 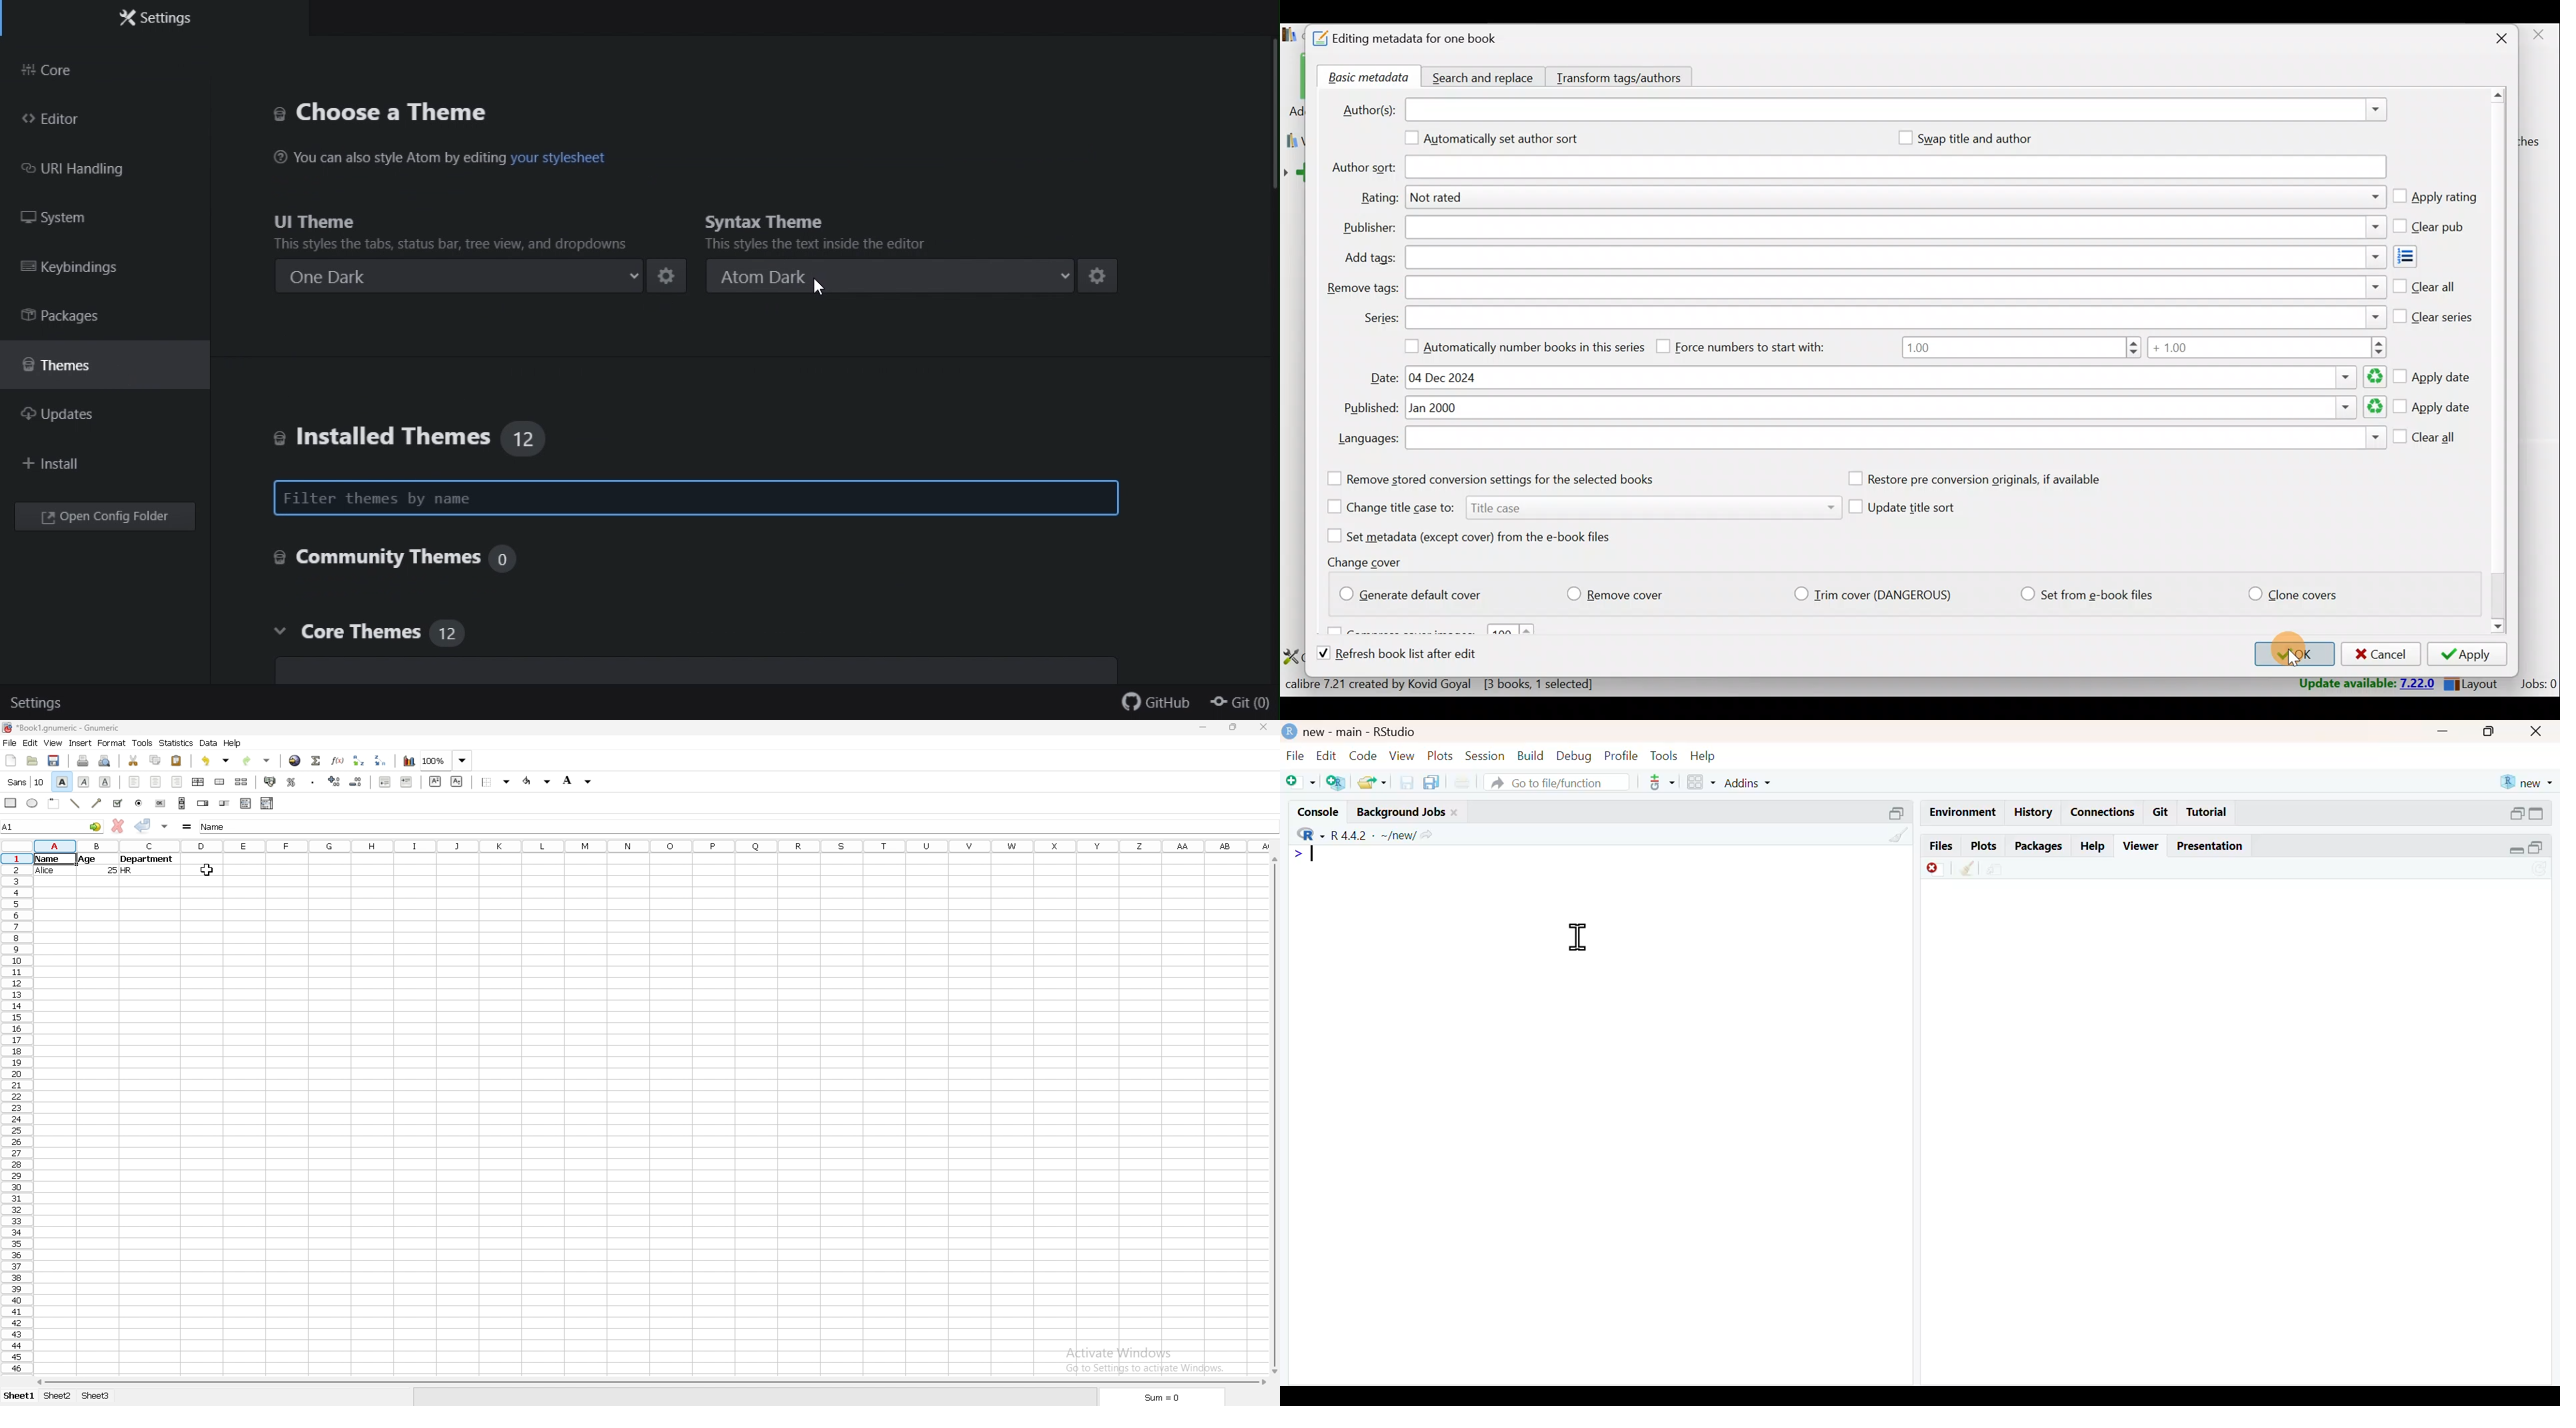 I want to click on scroll bar, so click(x=183, y=803).